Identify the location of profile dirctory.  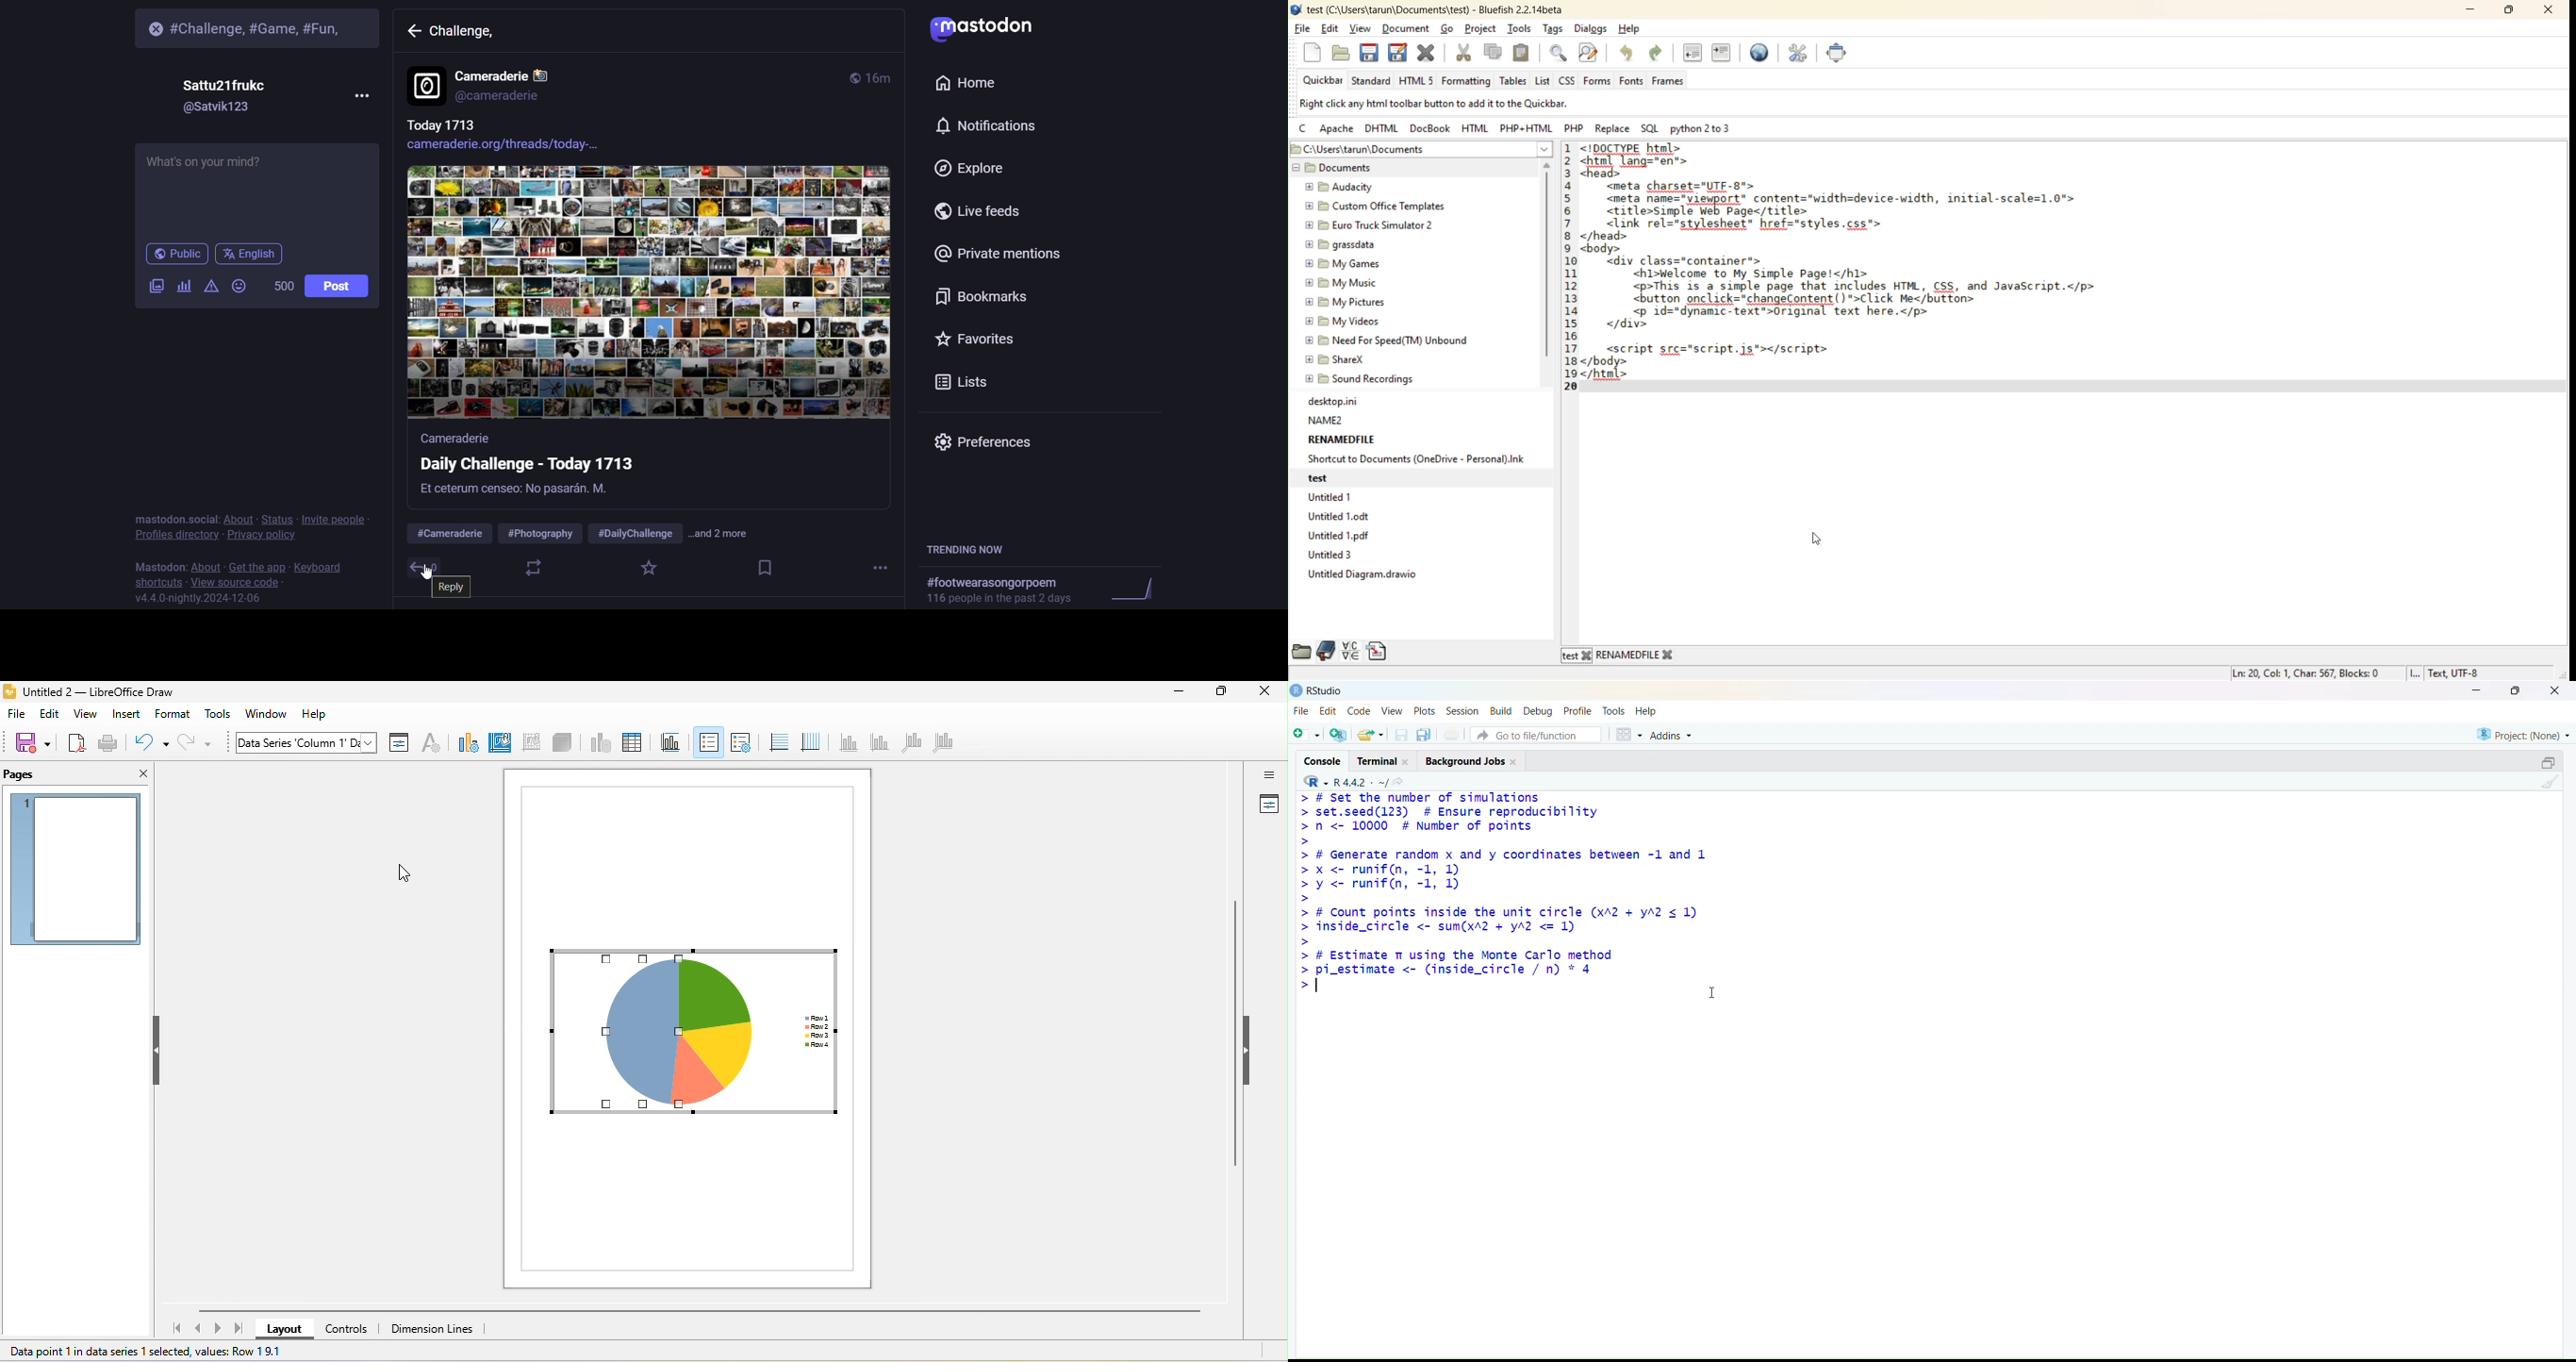
(176, 535).